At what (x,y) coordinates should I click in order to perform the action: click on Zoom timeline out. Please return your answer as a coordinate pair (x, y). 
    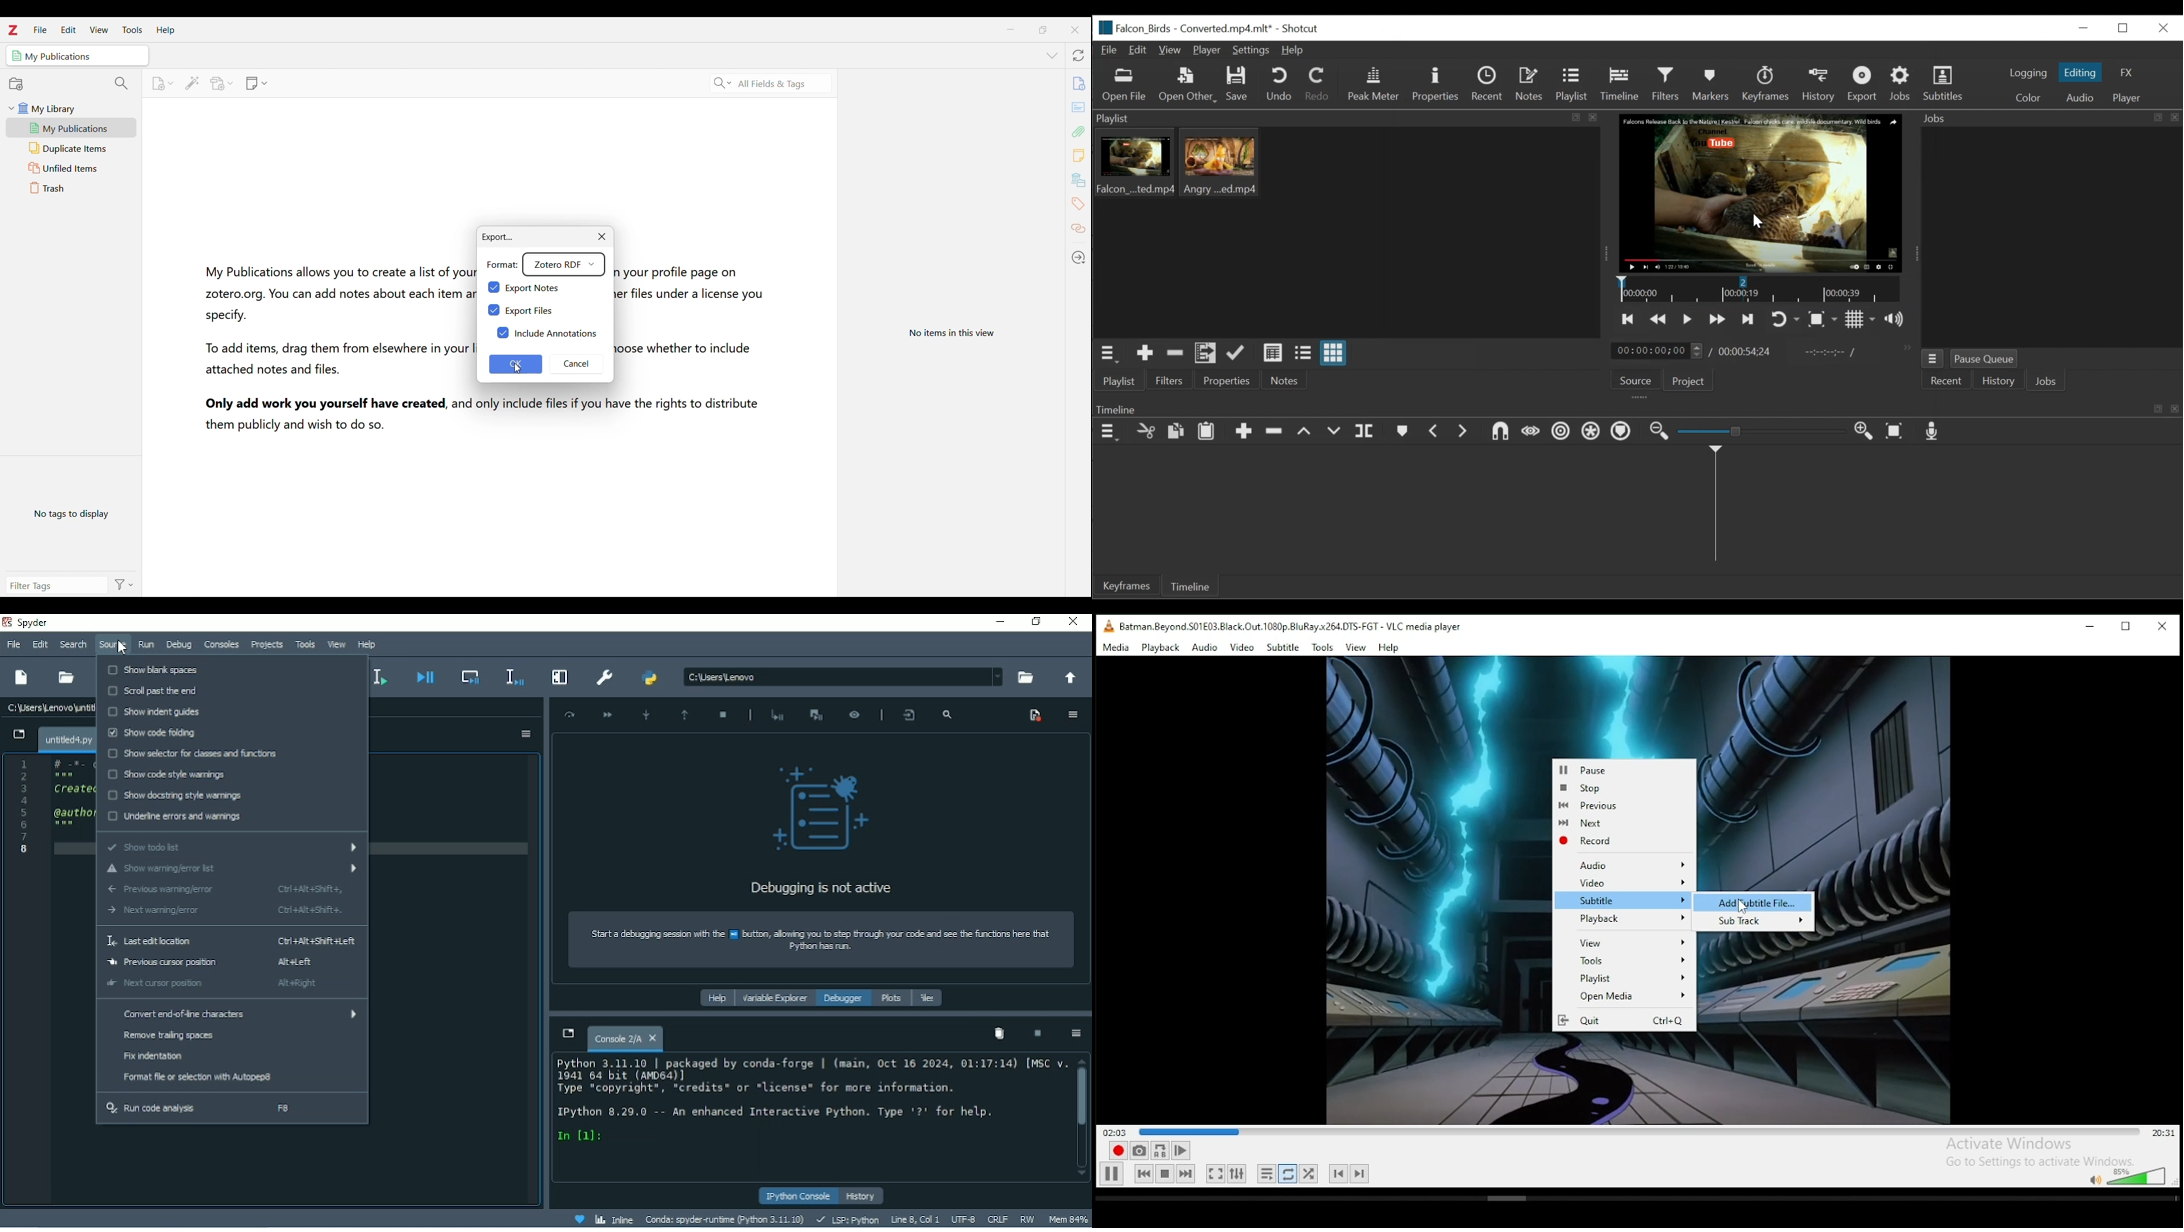
    Looking at the image, I should click on (1658, 434).